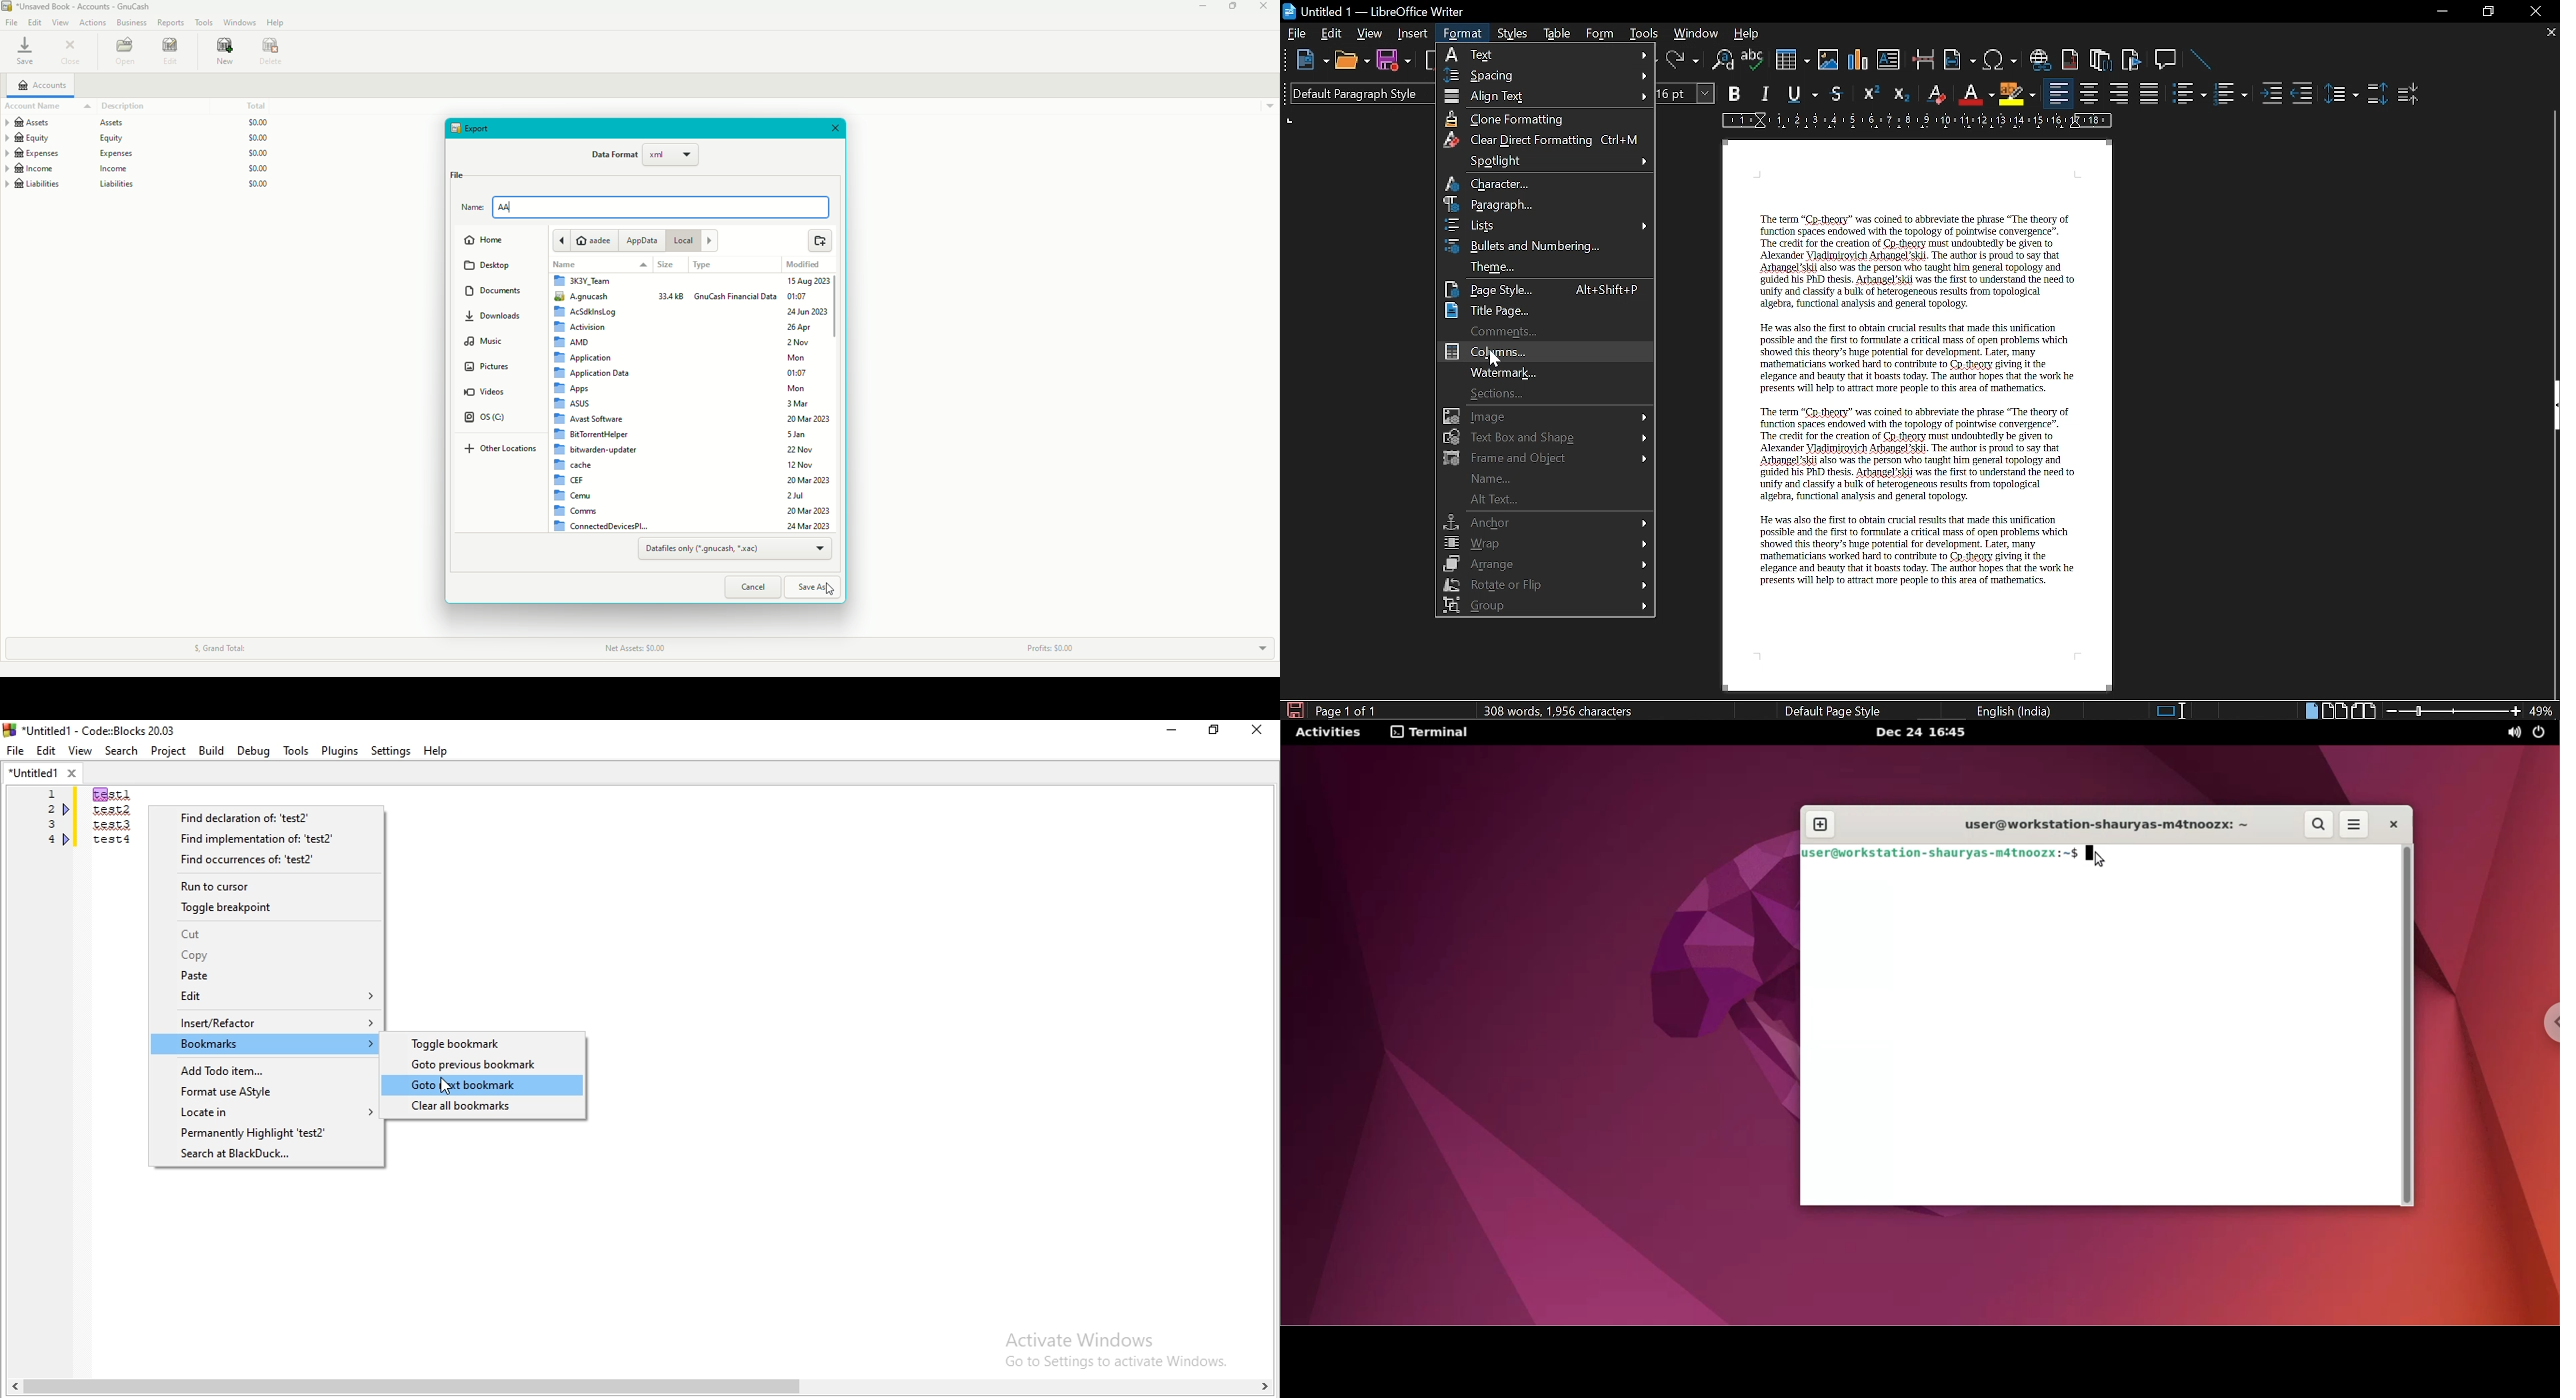 The height and width of the screenshot is (1400, 2576). I want to click on Save As, so click(816, 586).